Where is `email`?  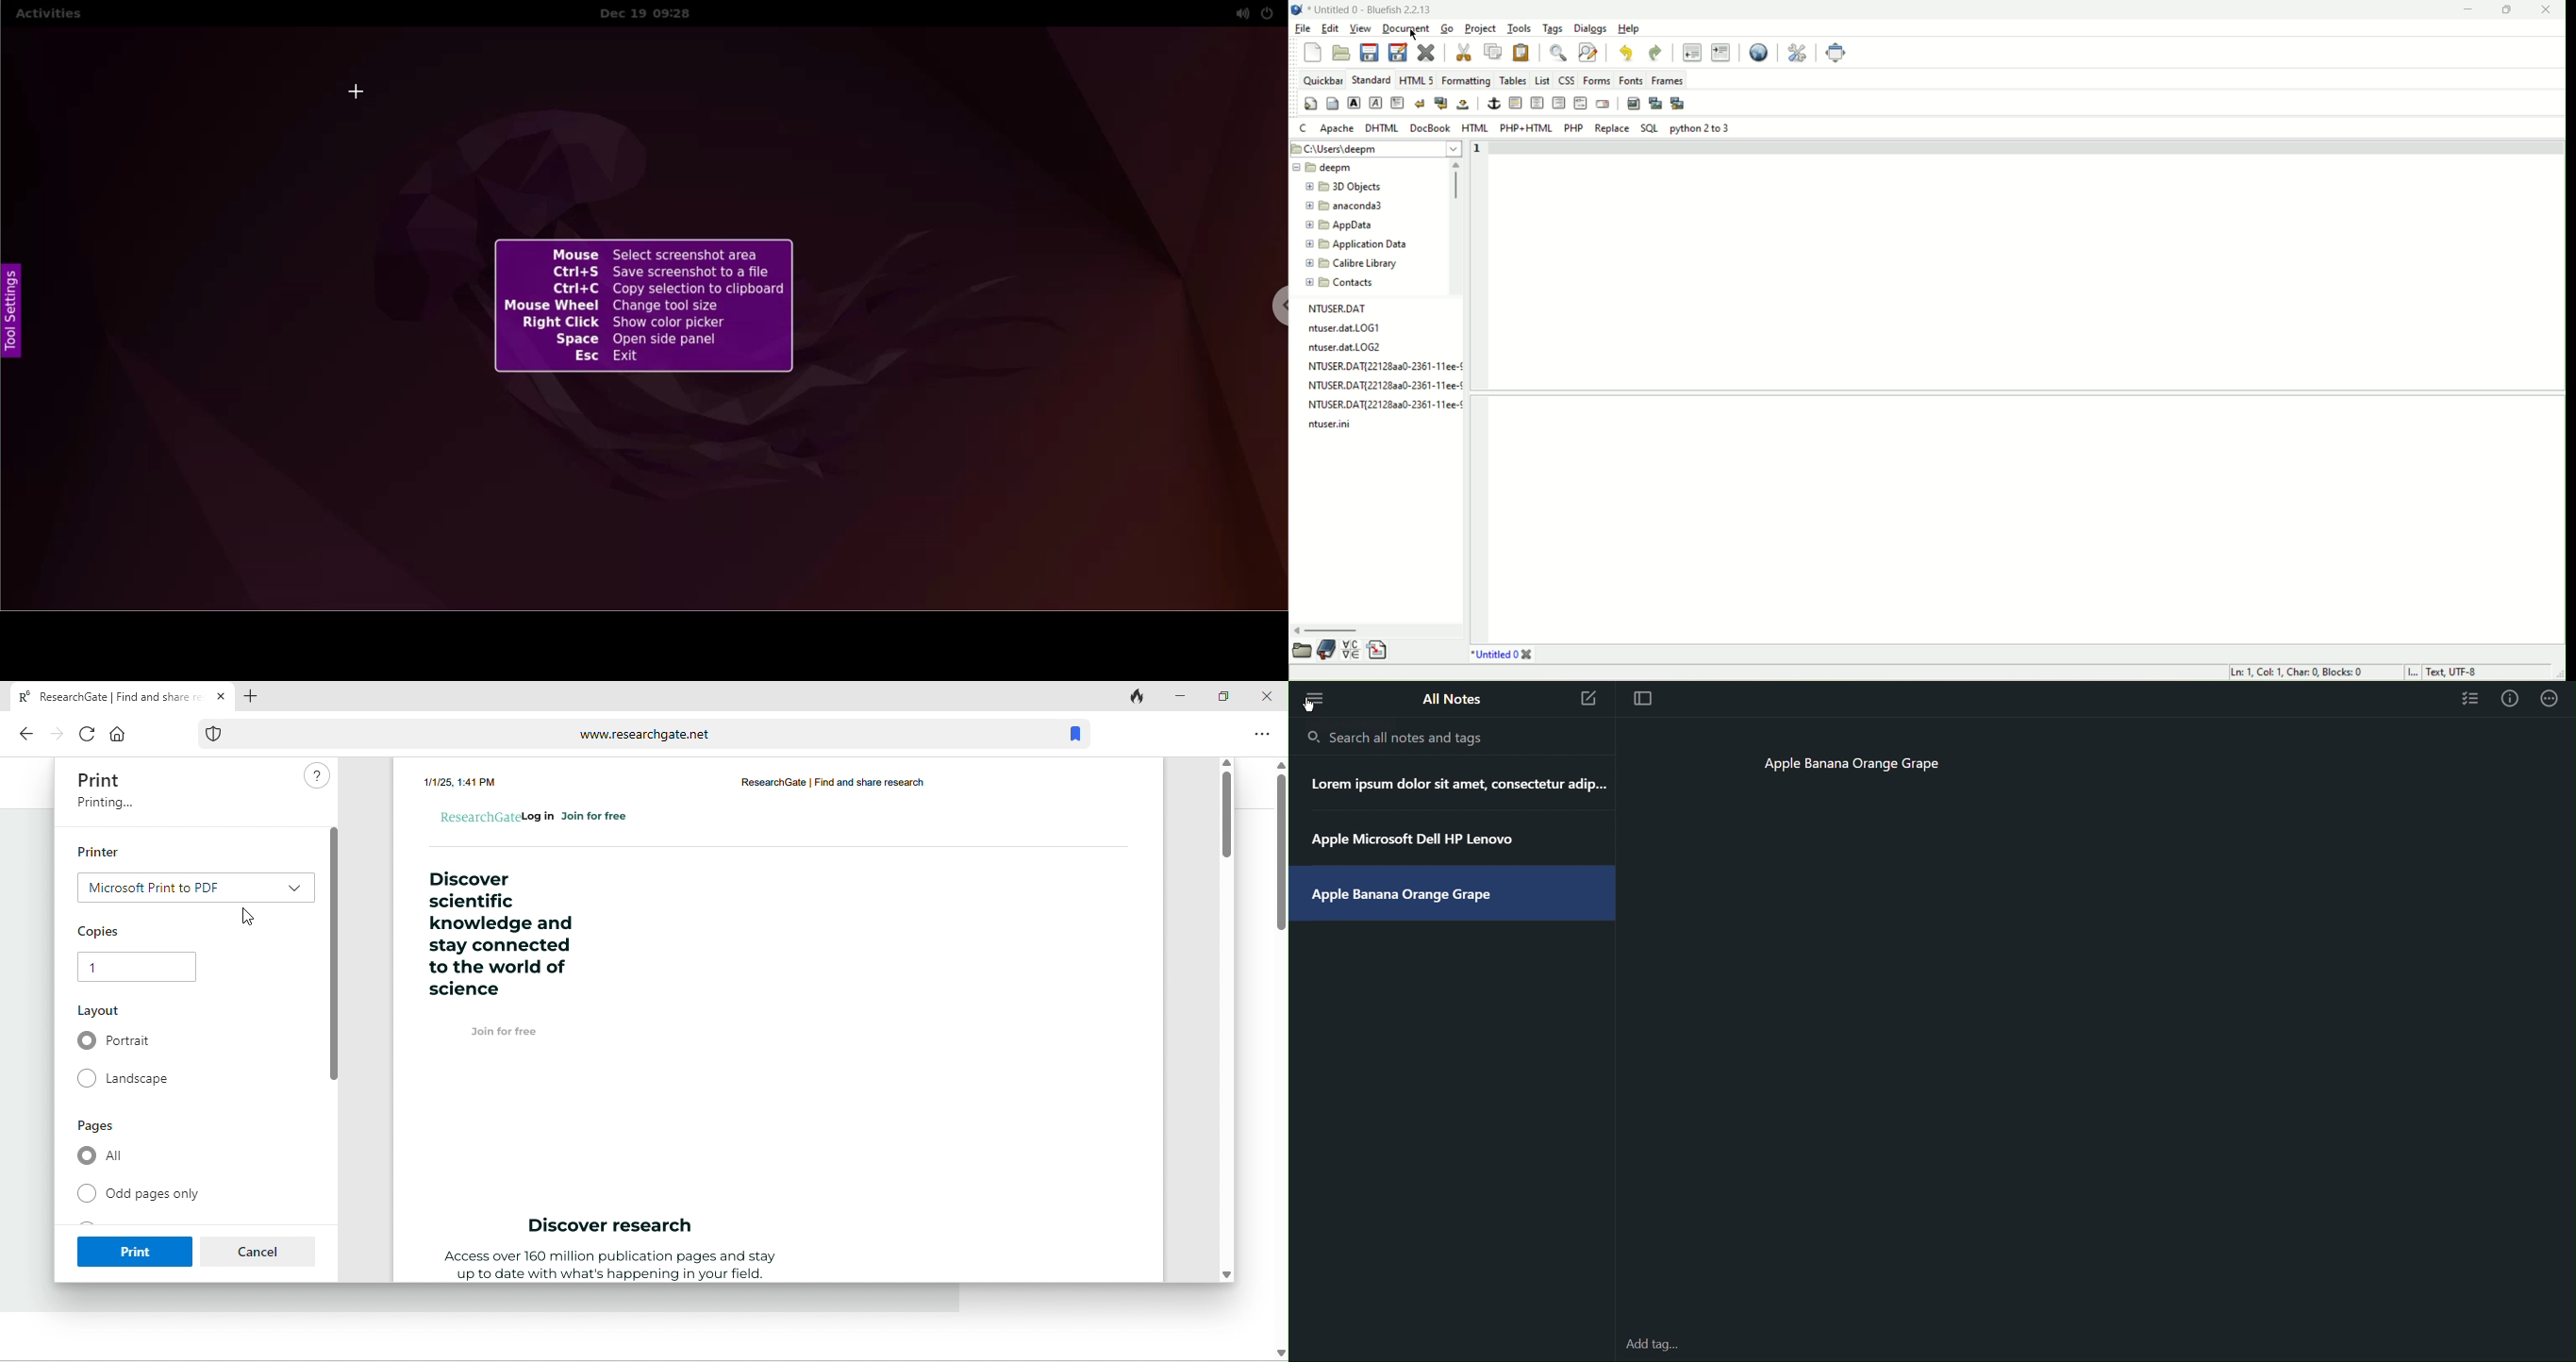
email is located at coordinates (1602, 104).